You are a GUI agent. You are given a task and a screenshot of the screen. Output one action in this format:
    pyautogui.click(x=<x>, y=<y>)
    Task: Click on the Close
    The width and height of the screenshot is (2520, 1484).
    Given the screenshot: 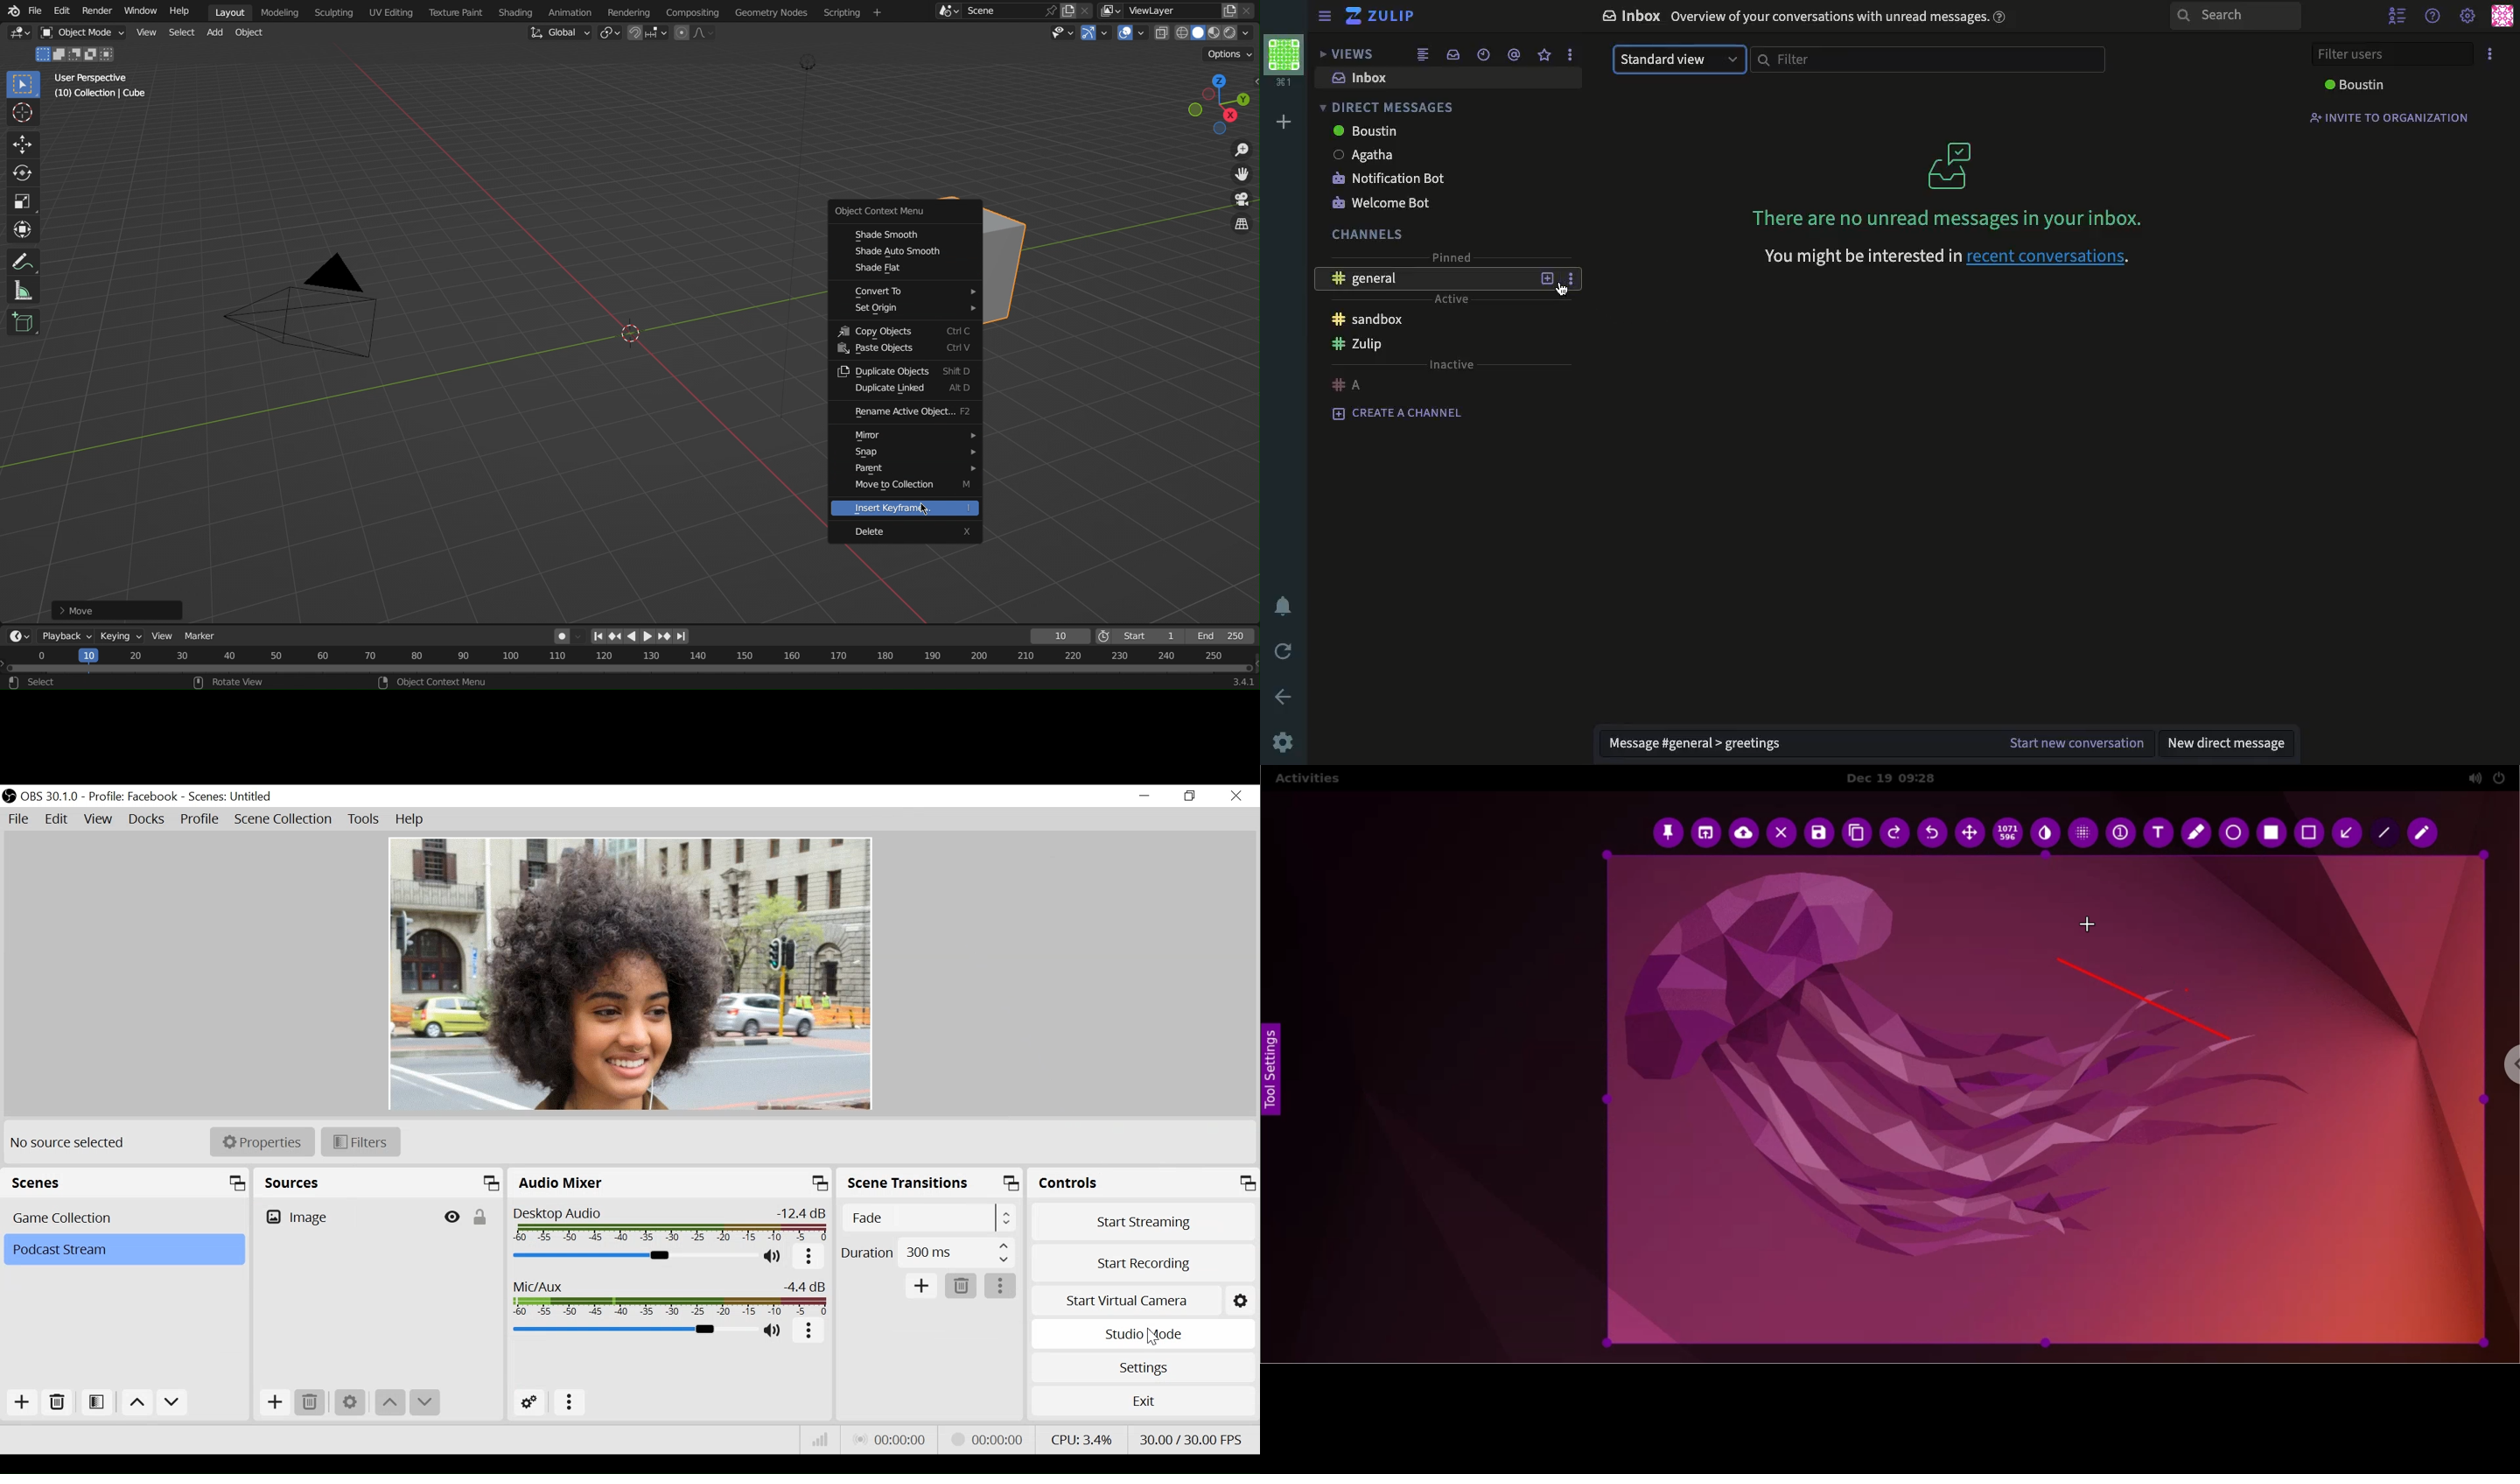 What is the action you would take?
    pyautogui.click(x=1234, y=797)
    